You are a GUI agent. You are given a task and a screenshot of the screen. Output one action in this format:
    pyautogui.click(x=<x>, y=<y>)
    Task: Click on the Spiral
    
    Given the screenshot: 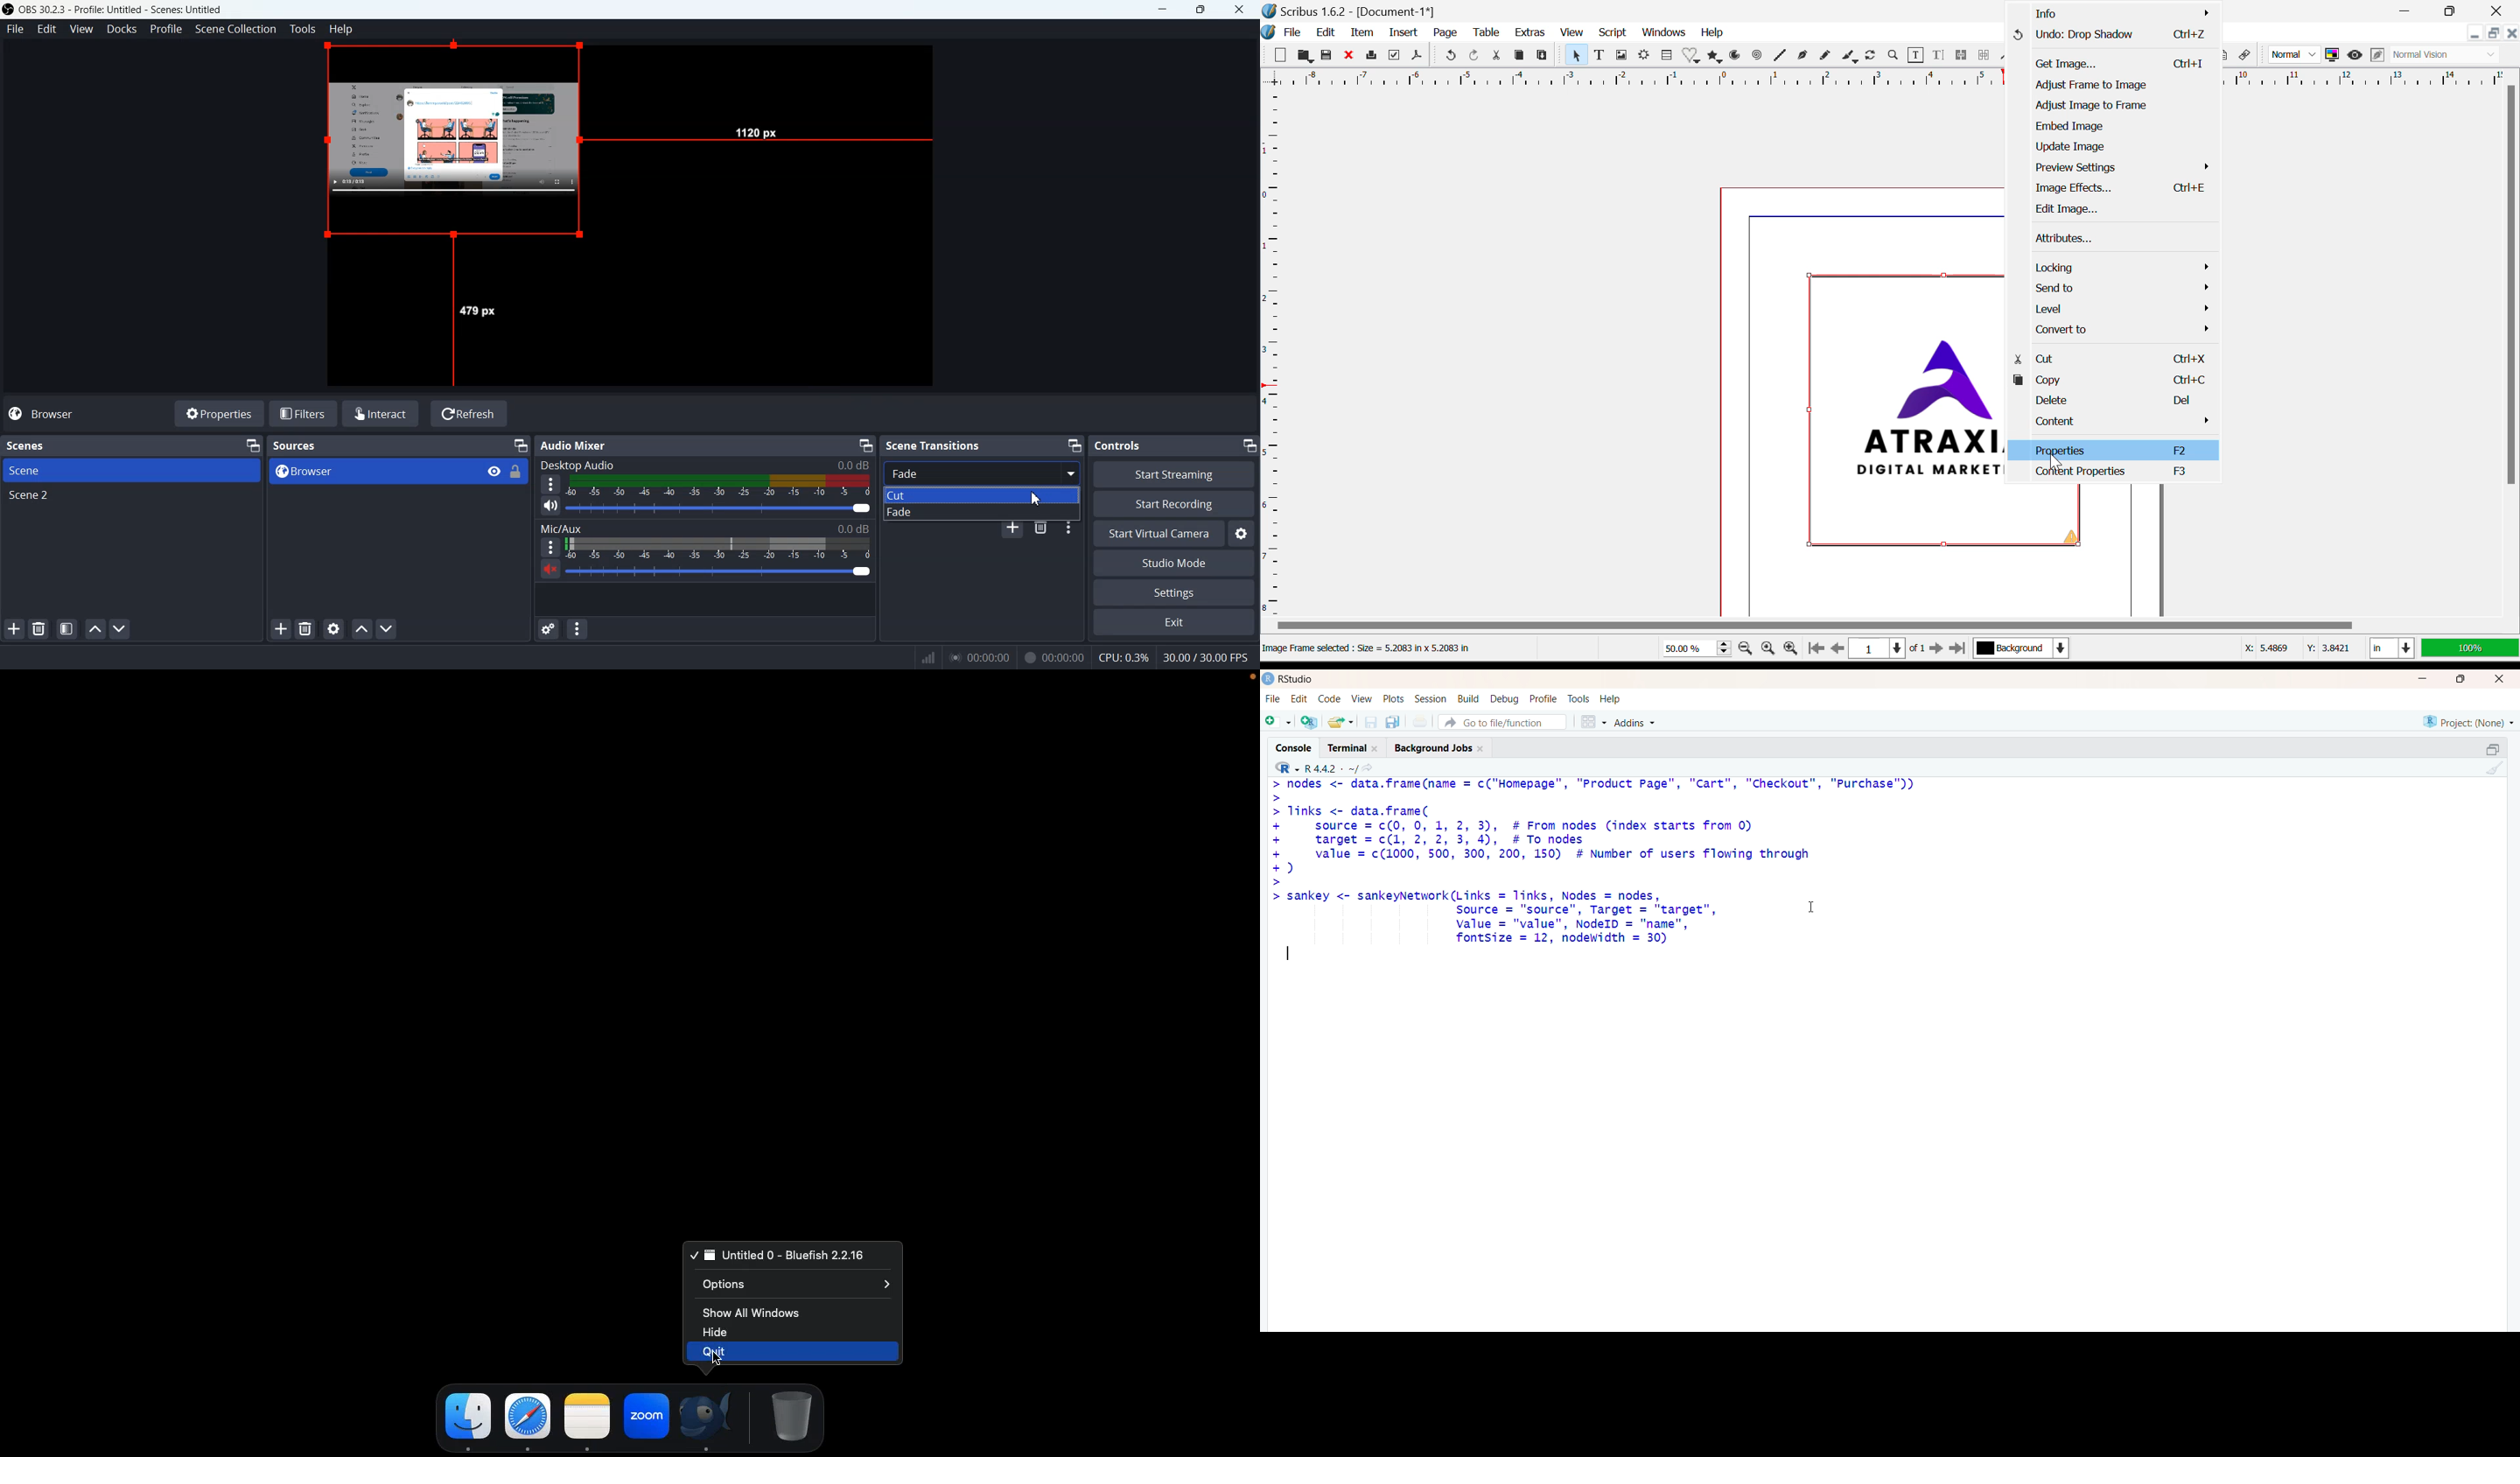 What is the action you would take?
    pyautogui.click(x=1759, y=58)
    